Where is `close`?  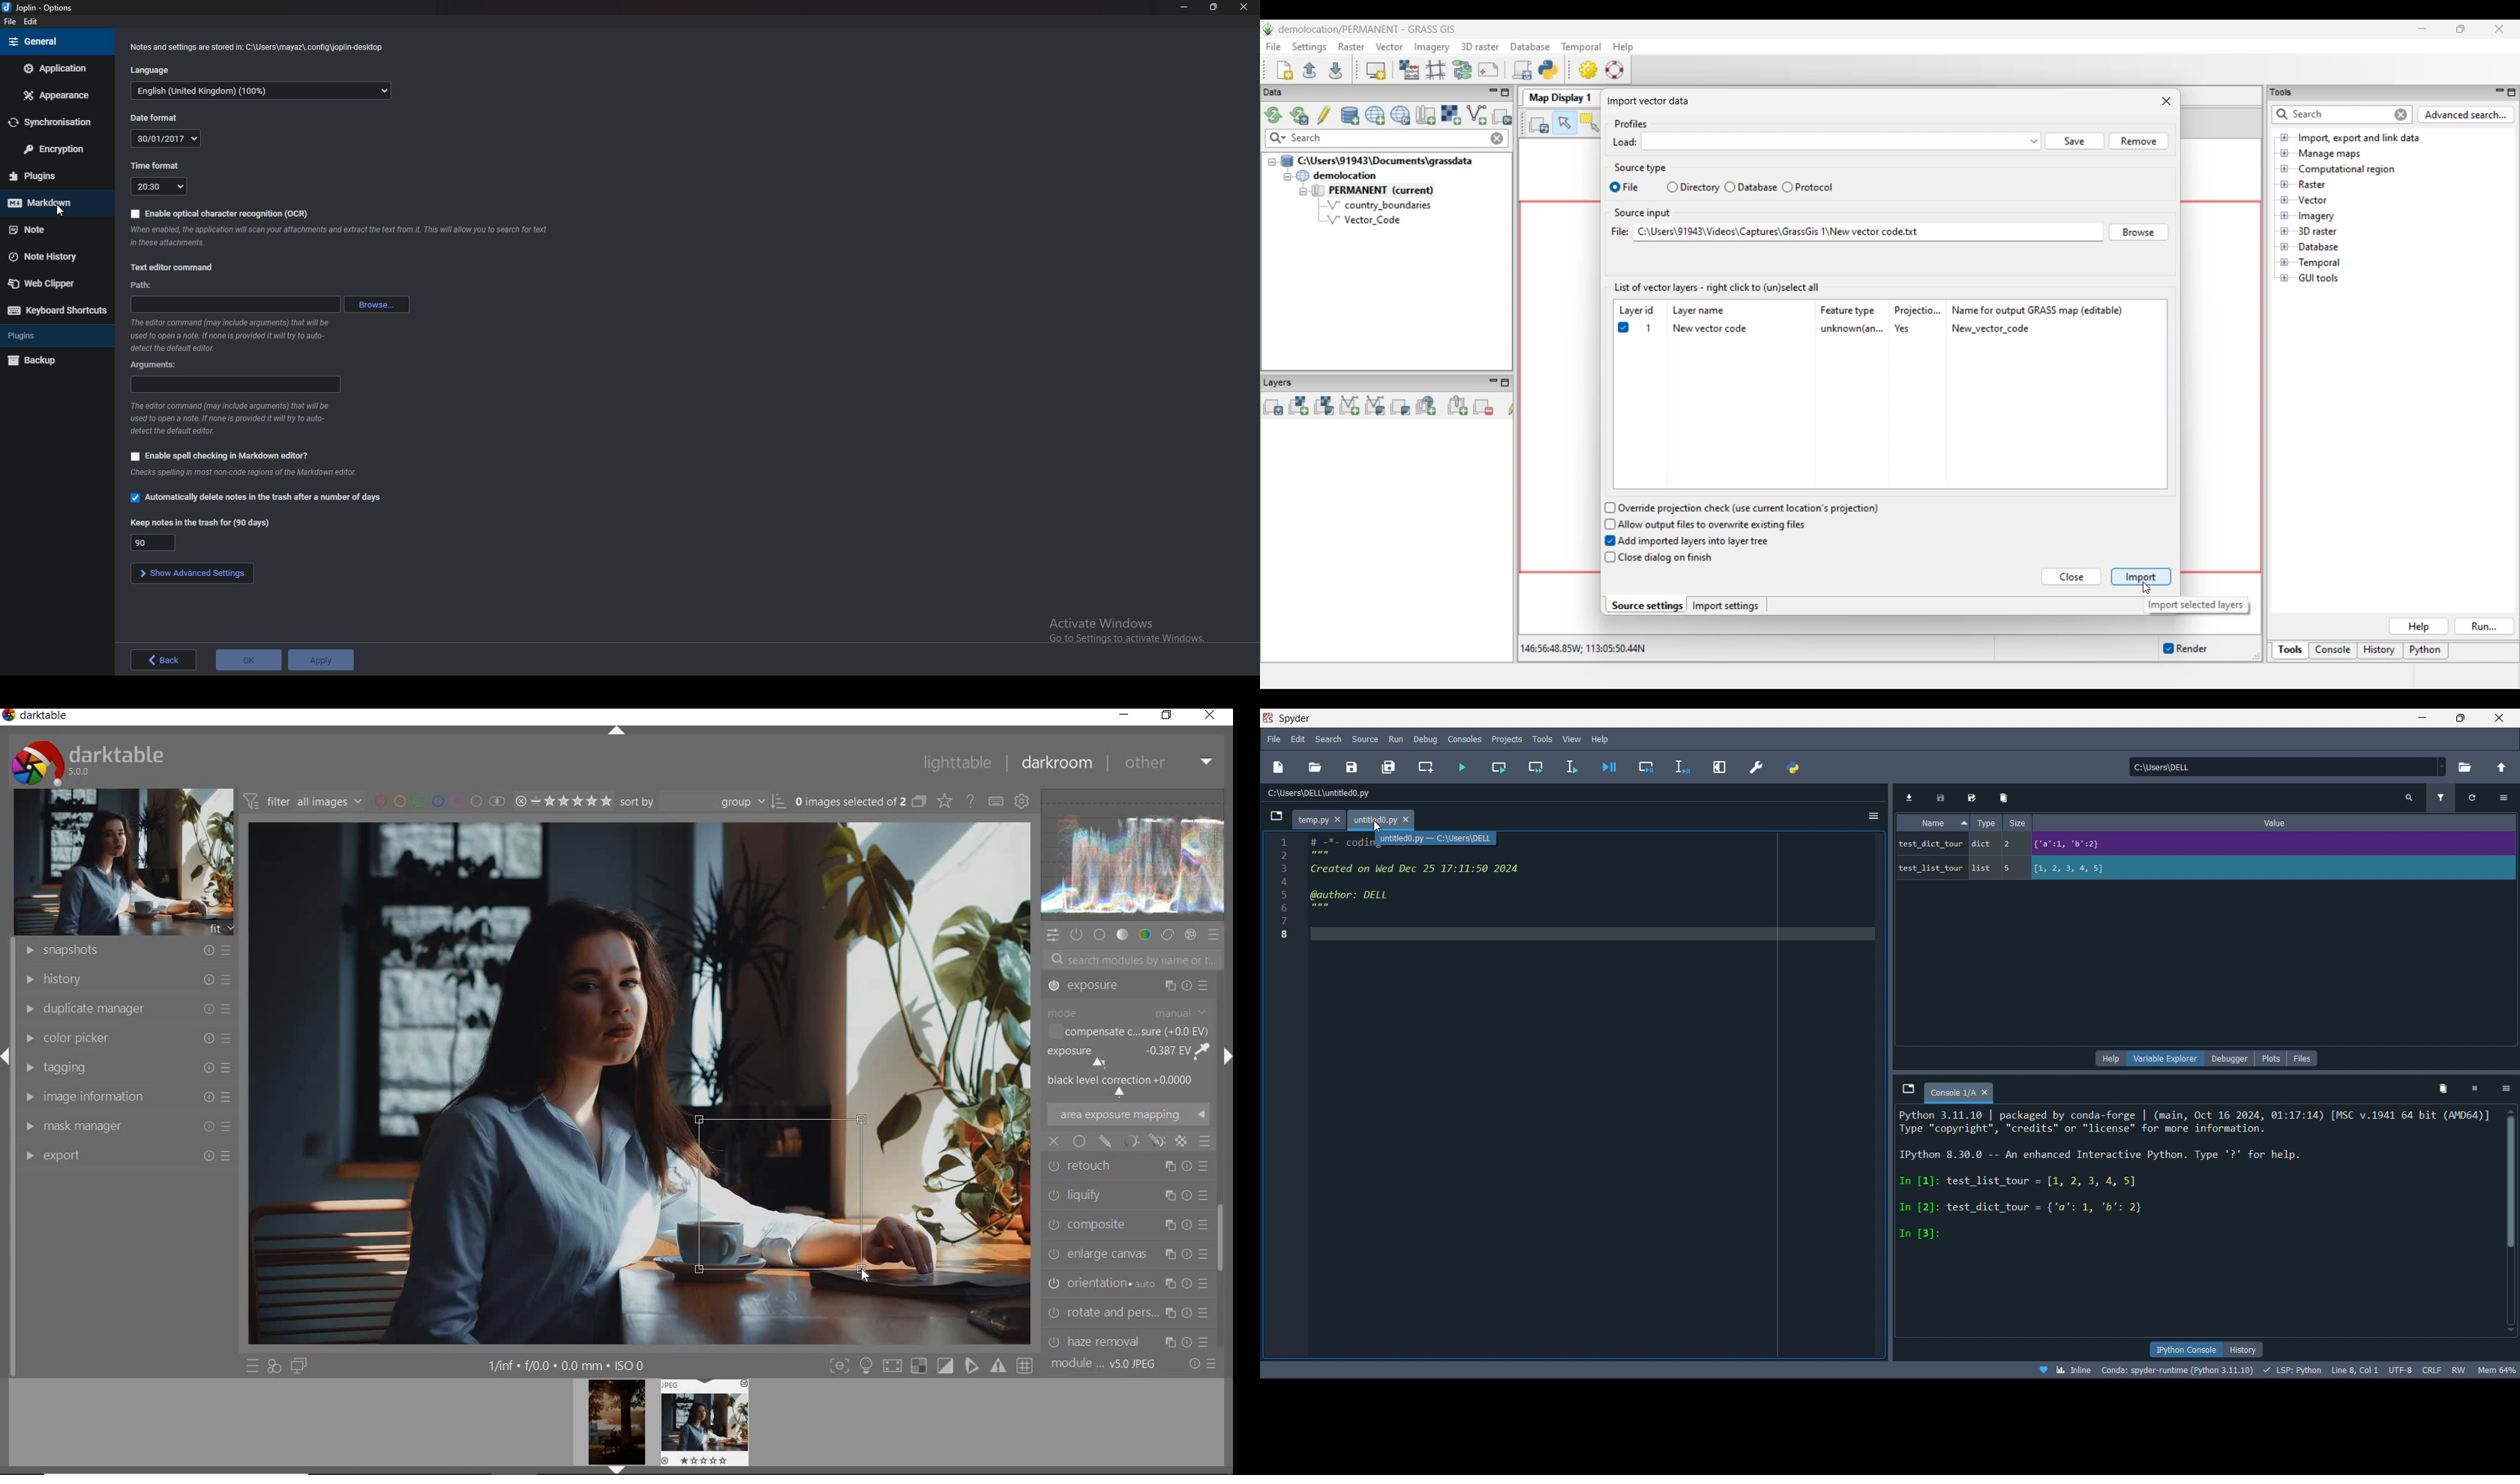 close is located at coordinates (2498, 718).